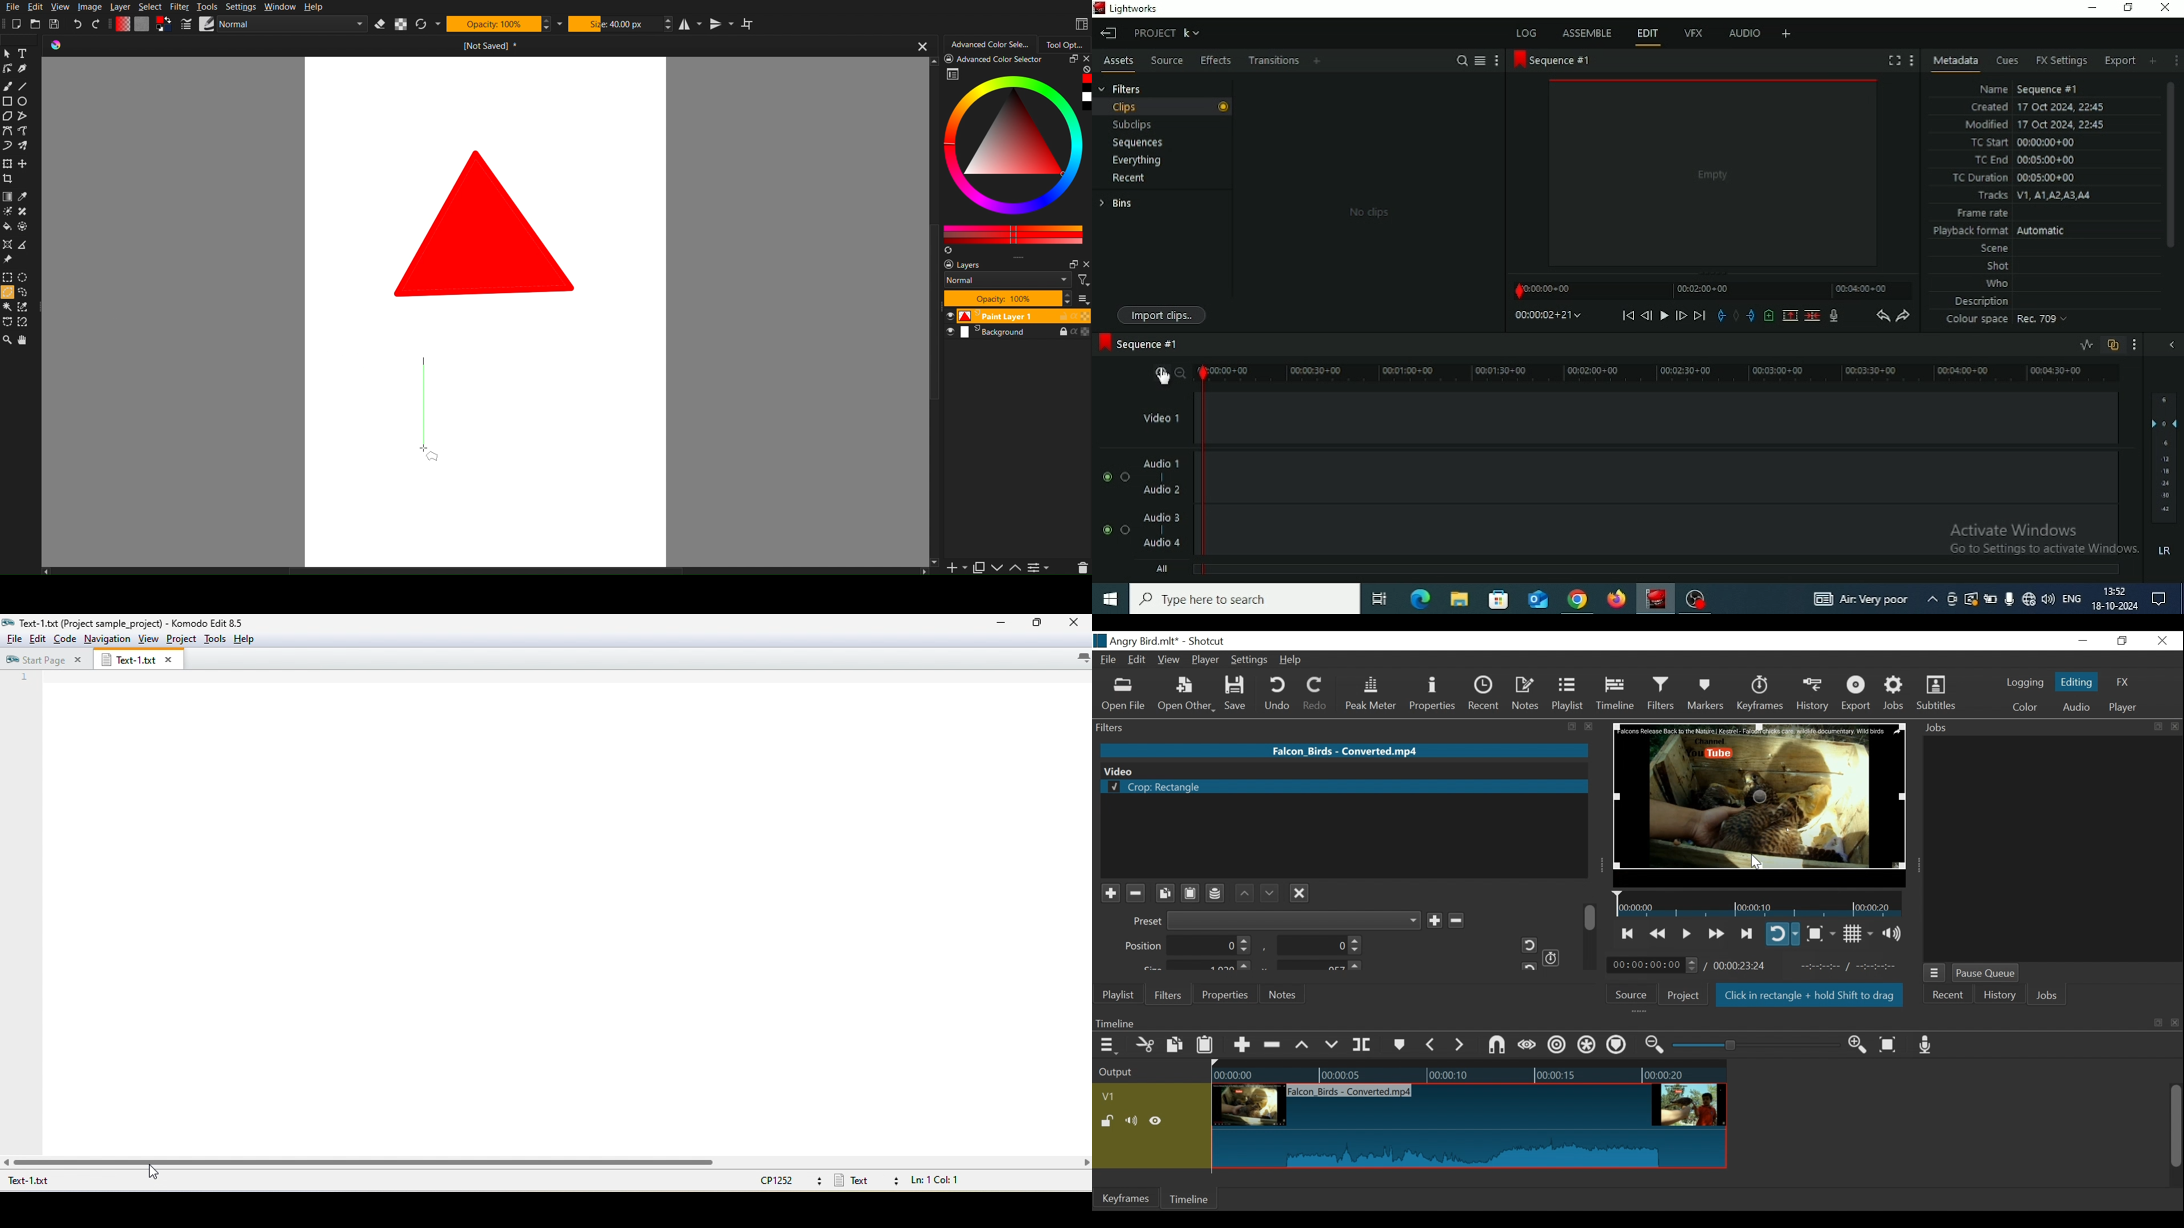 This screenshot has height=1232, width=2184. I want to click on File Name, so click(1110, 661).